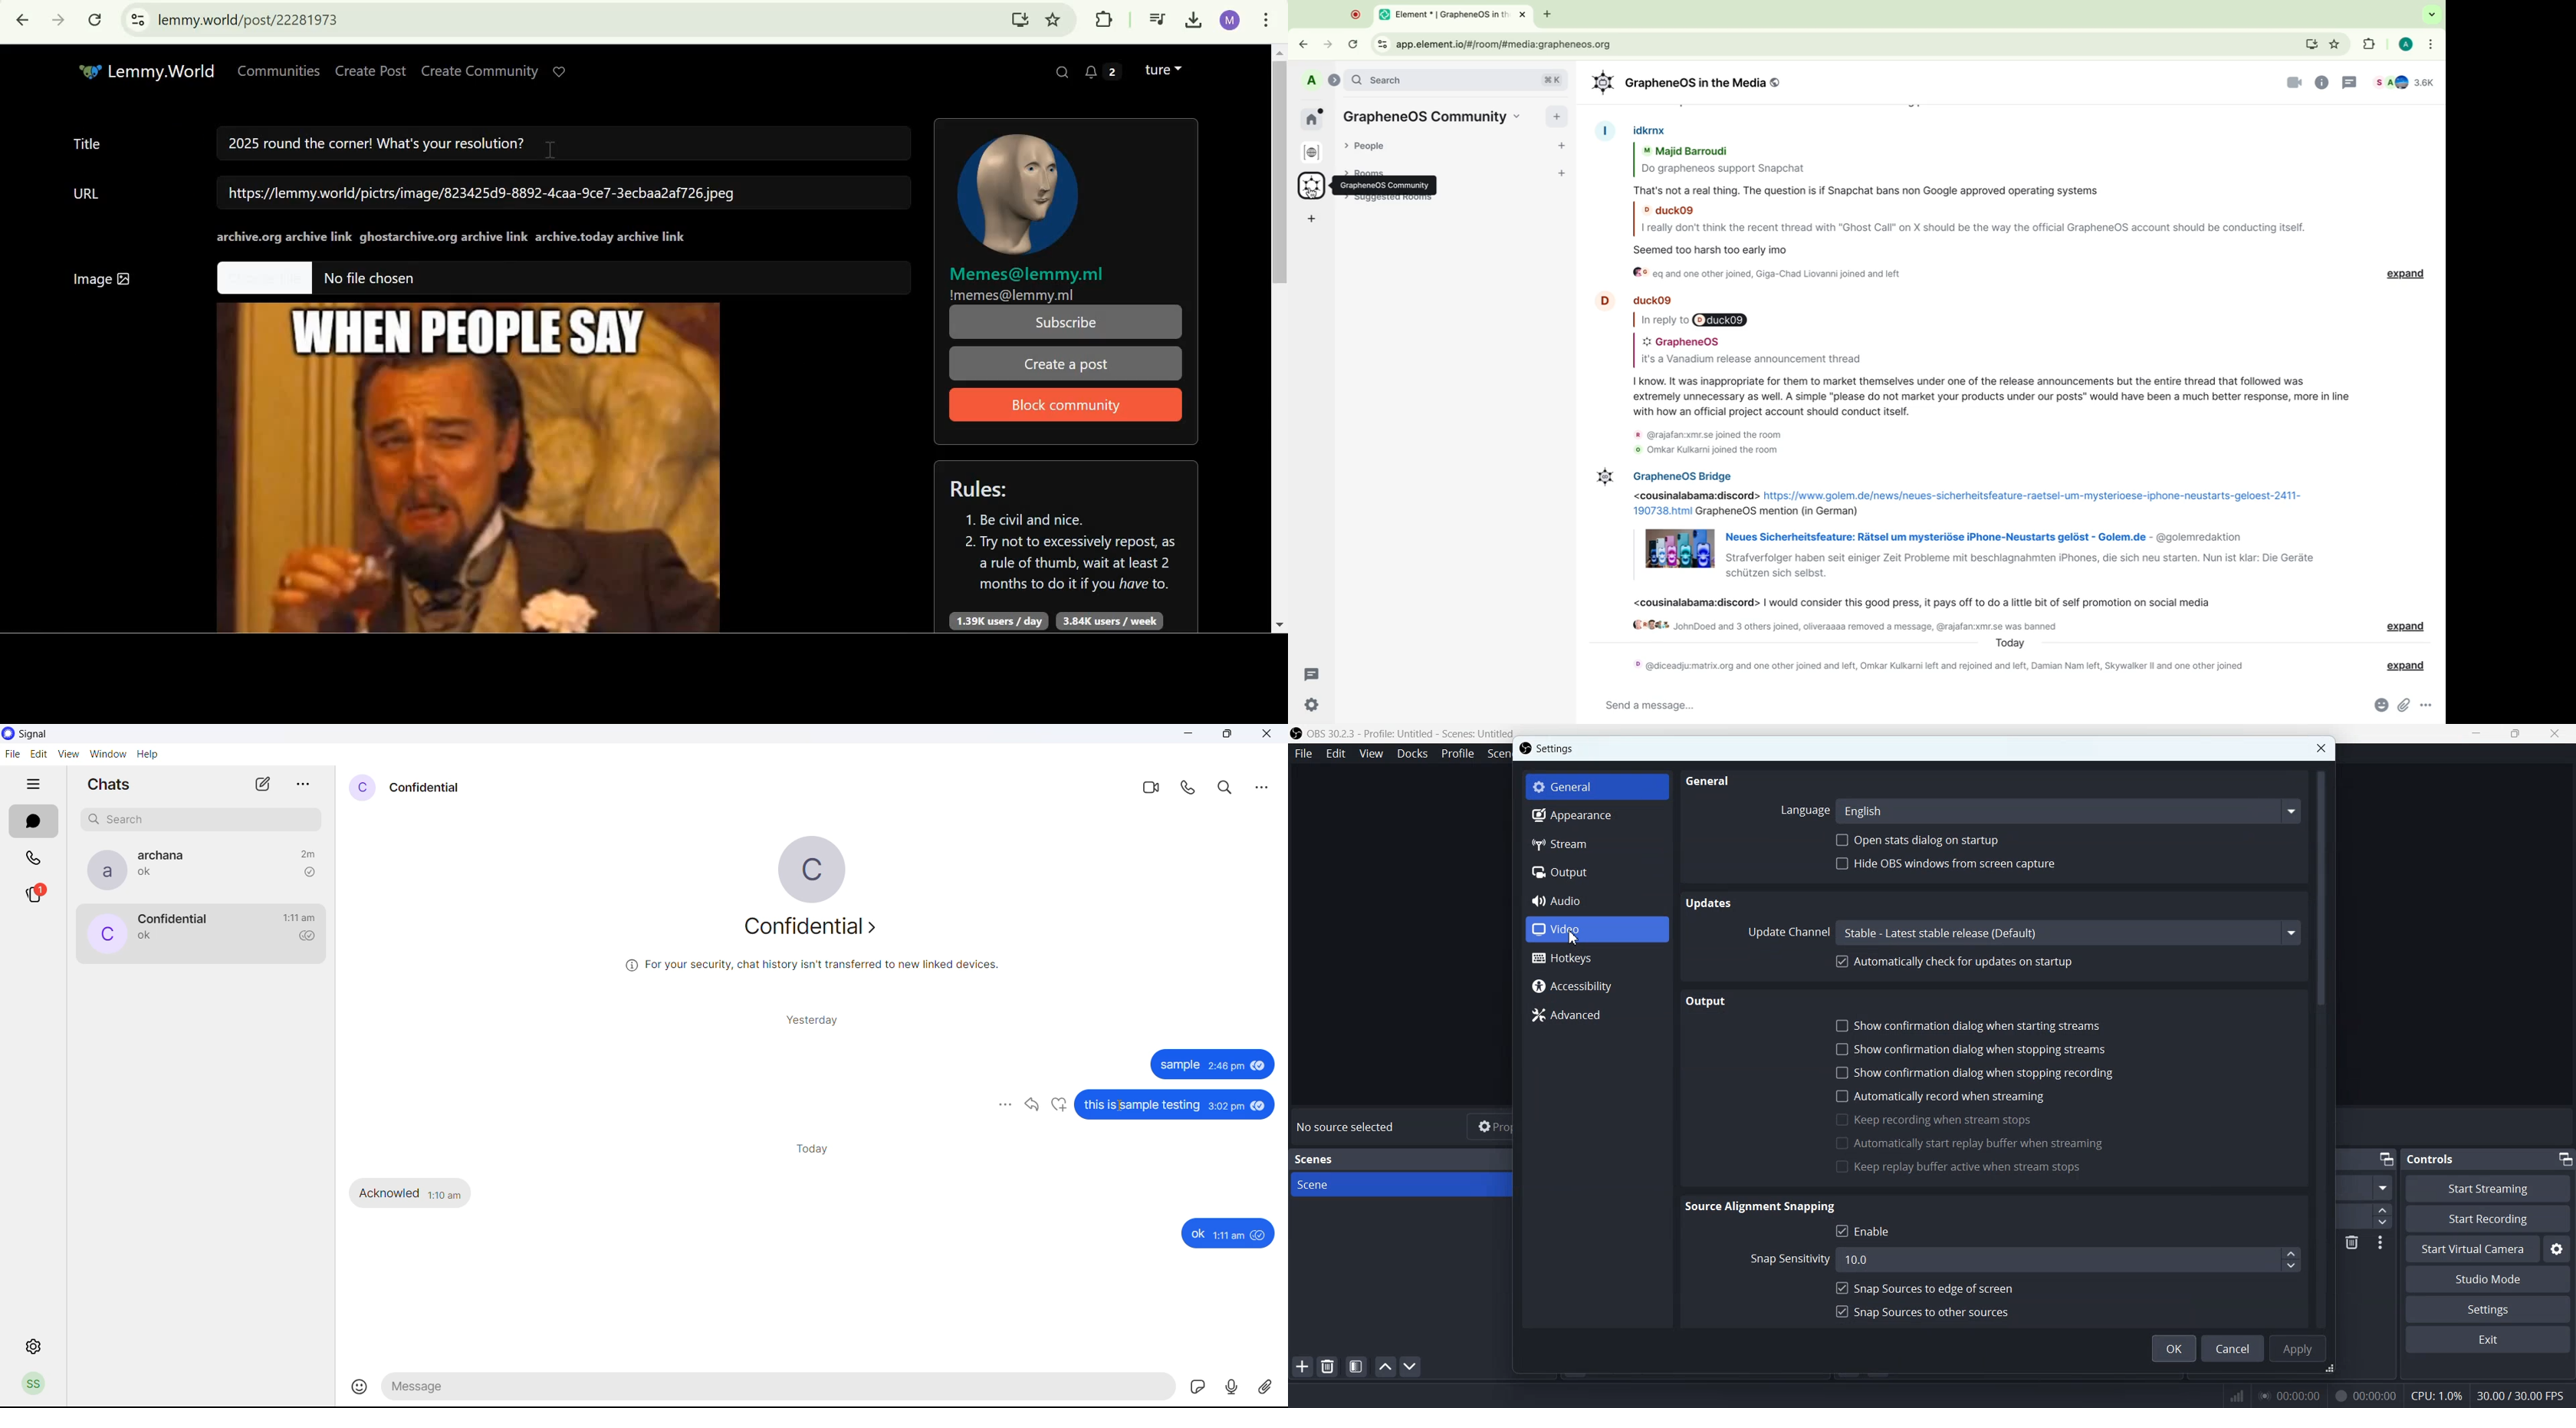 The height and width of the screenshot is (1428, 2576). Describe the element at coordinates (146, 937) in the screenshot. I see `last message` at that location.